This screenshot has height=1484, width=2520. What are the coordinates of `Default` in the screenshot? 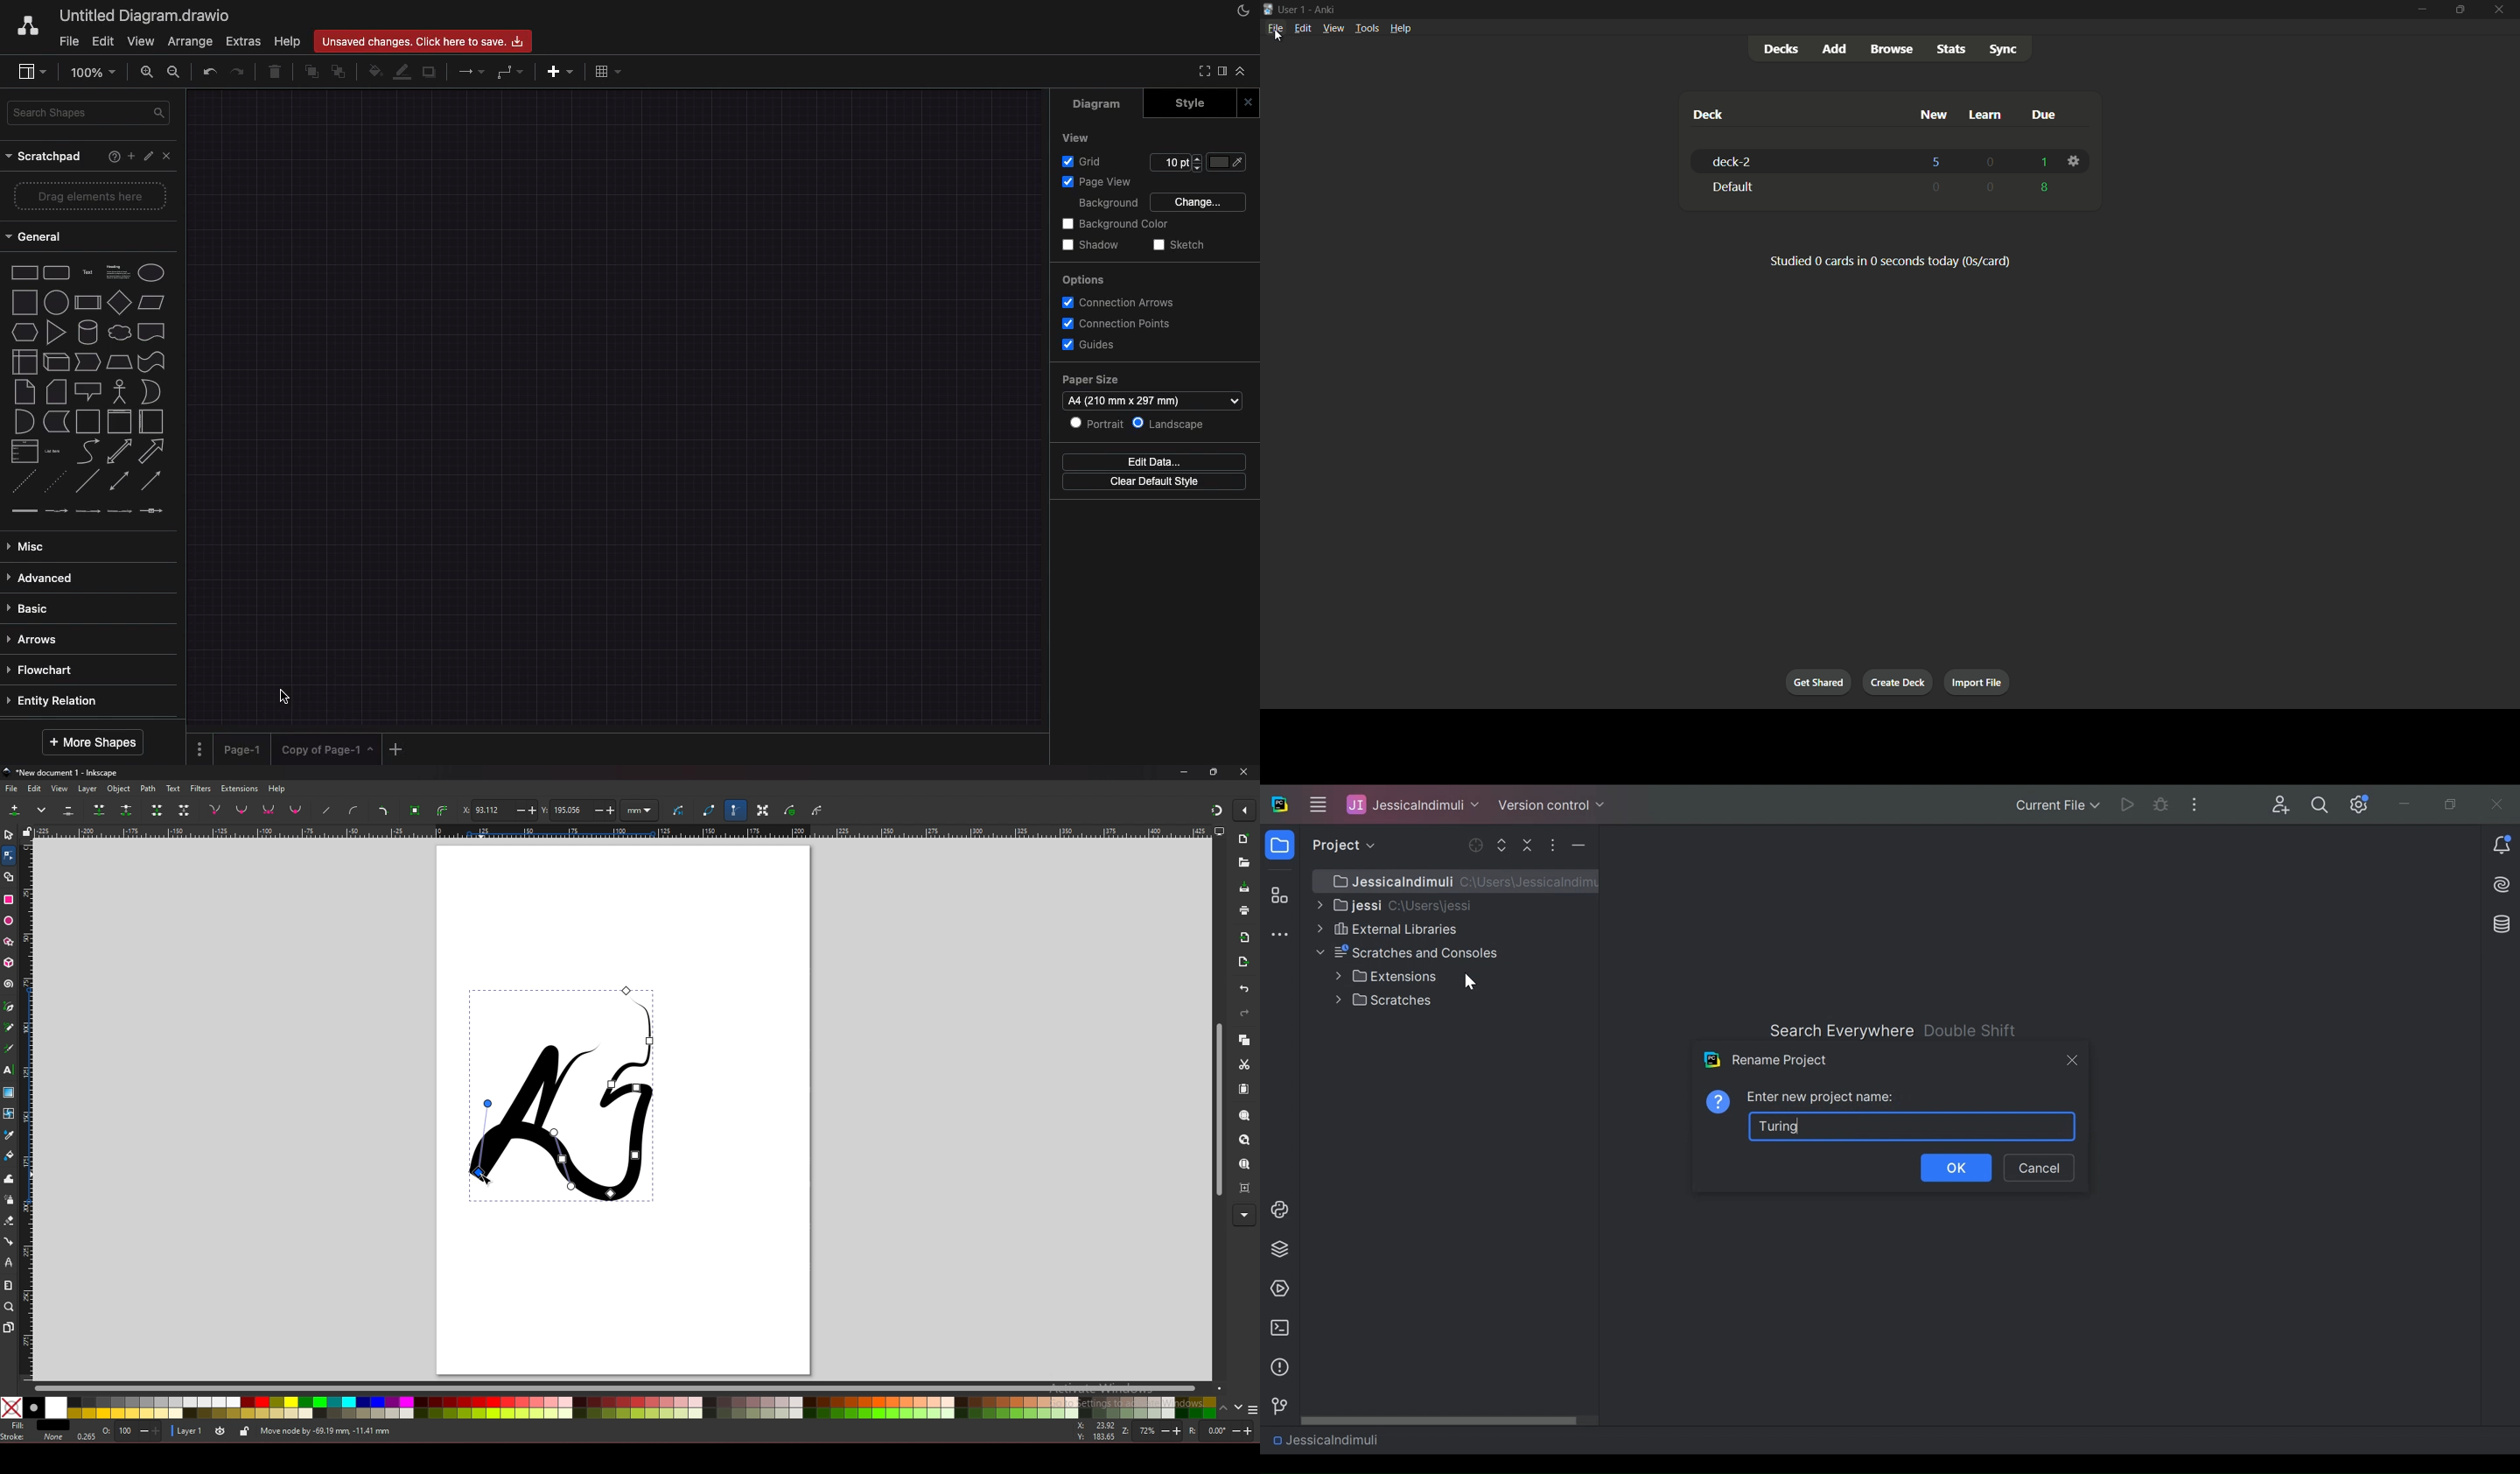 It's located at (1801, 186).